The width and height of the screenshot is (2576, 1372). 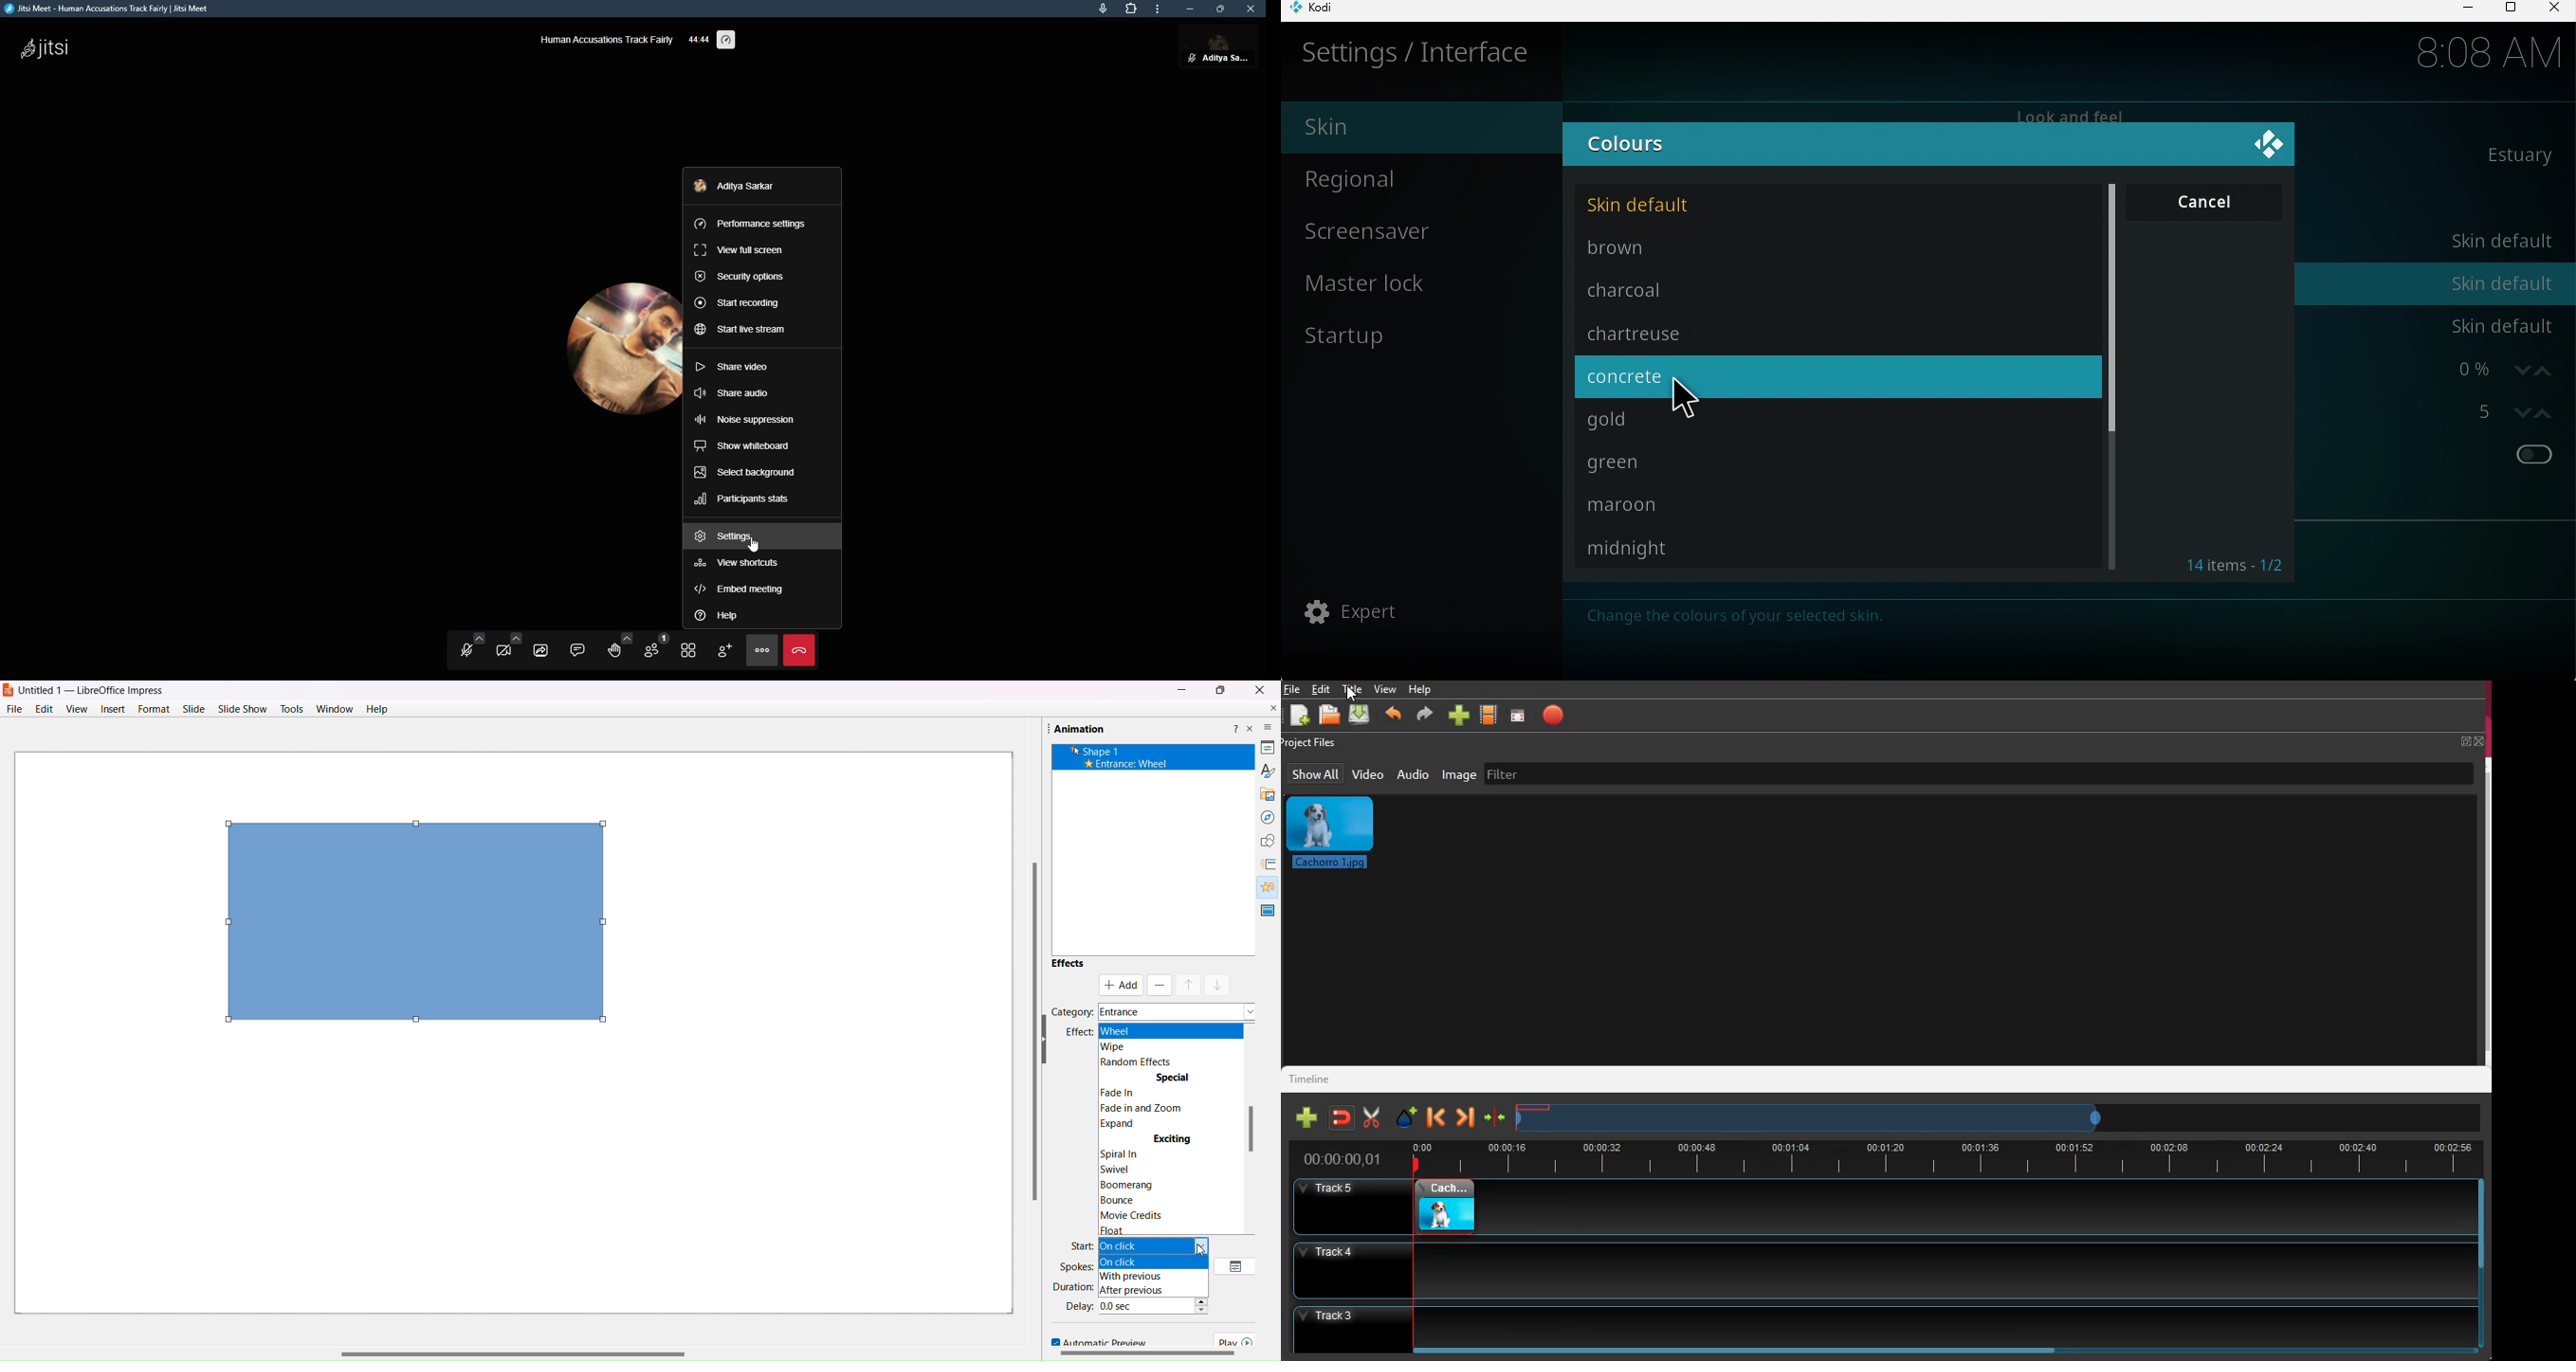 I want to click on Master Slide, so click(x=1269, y=910).